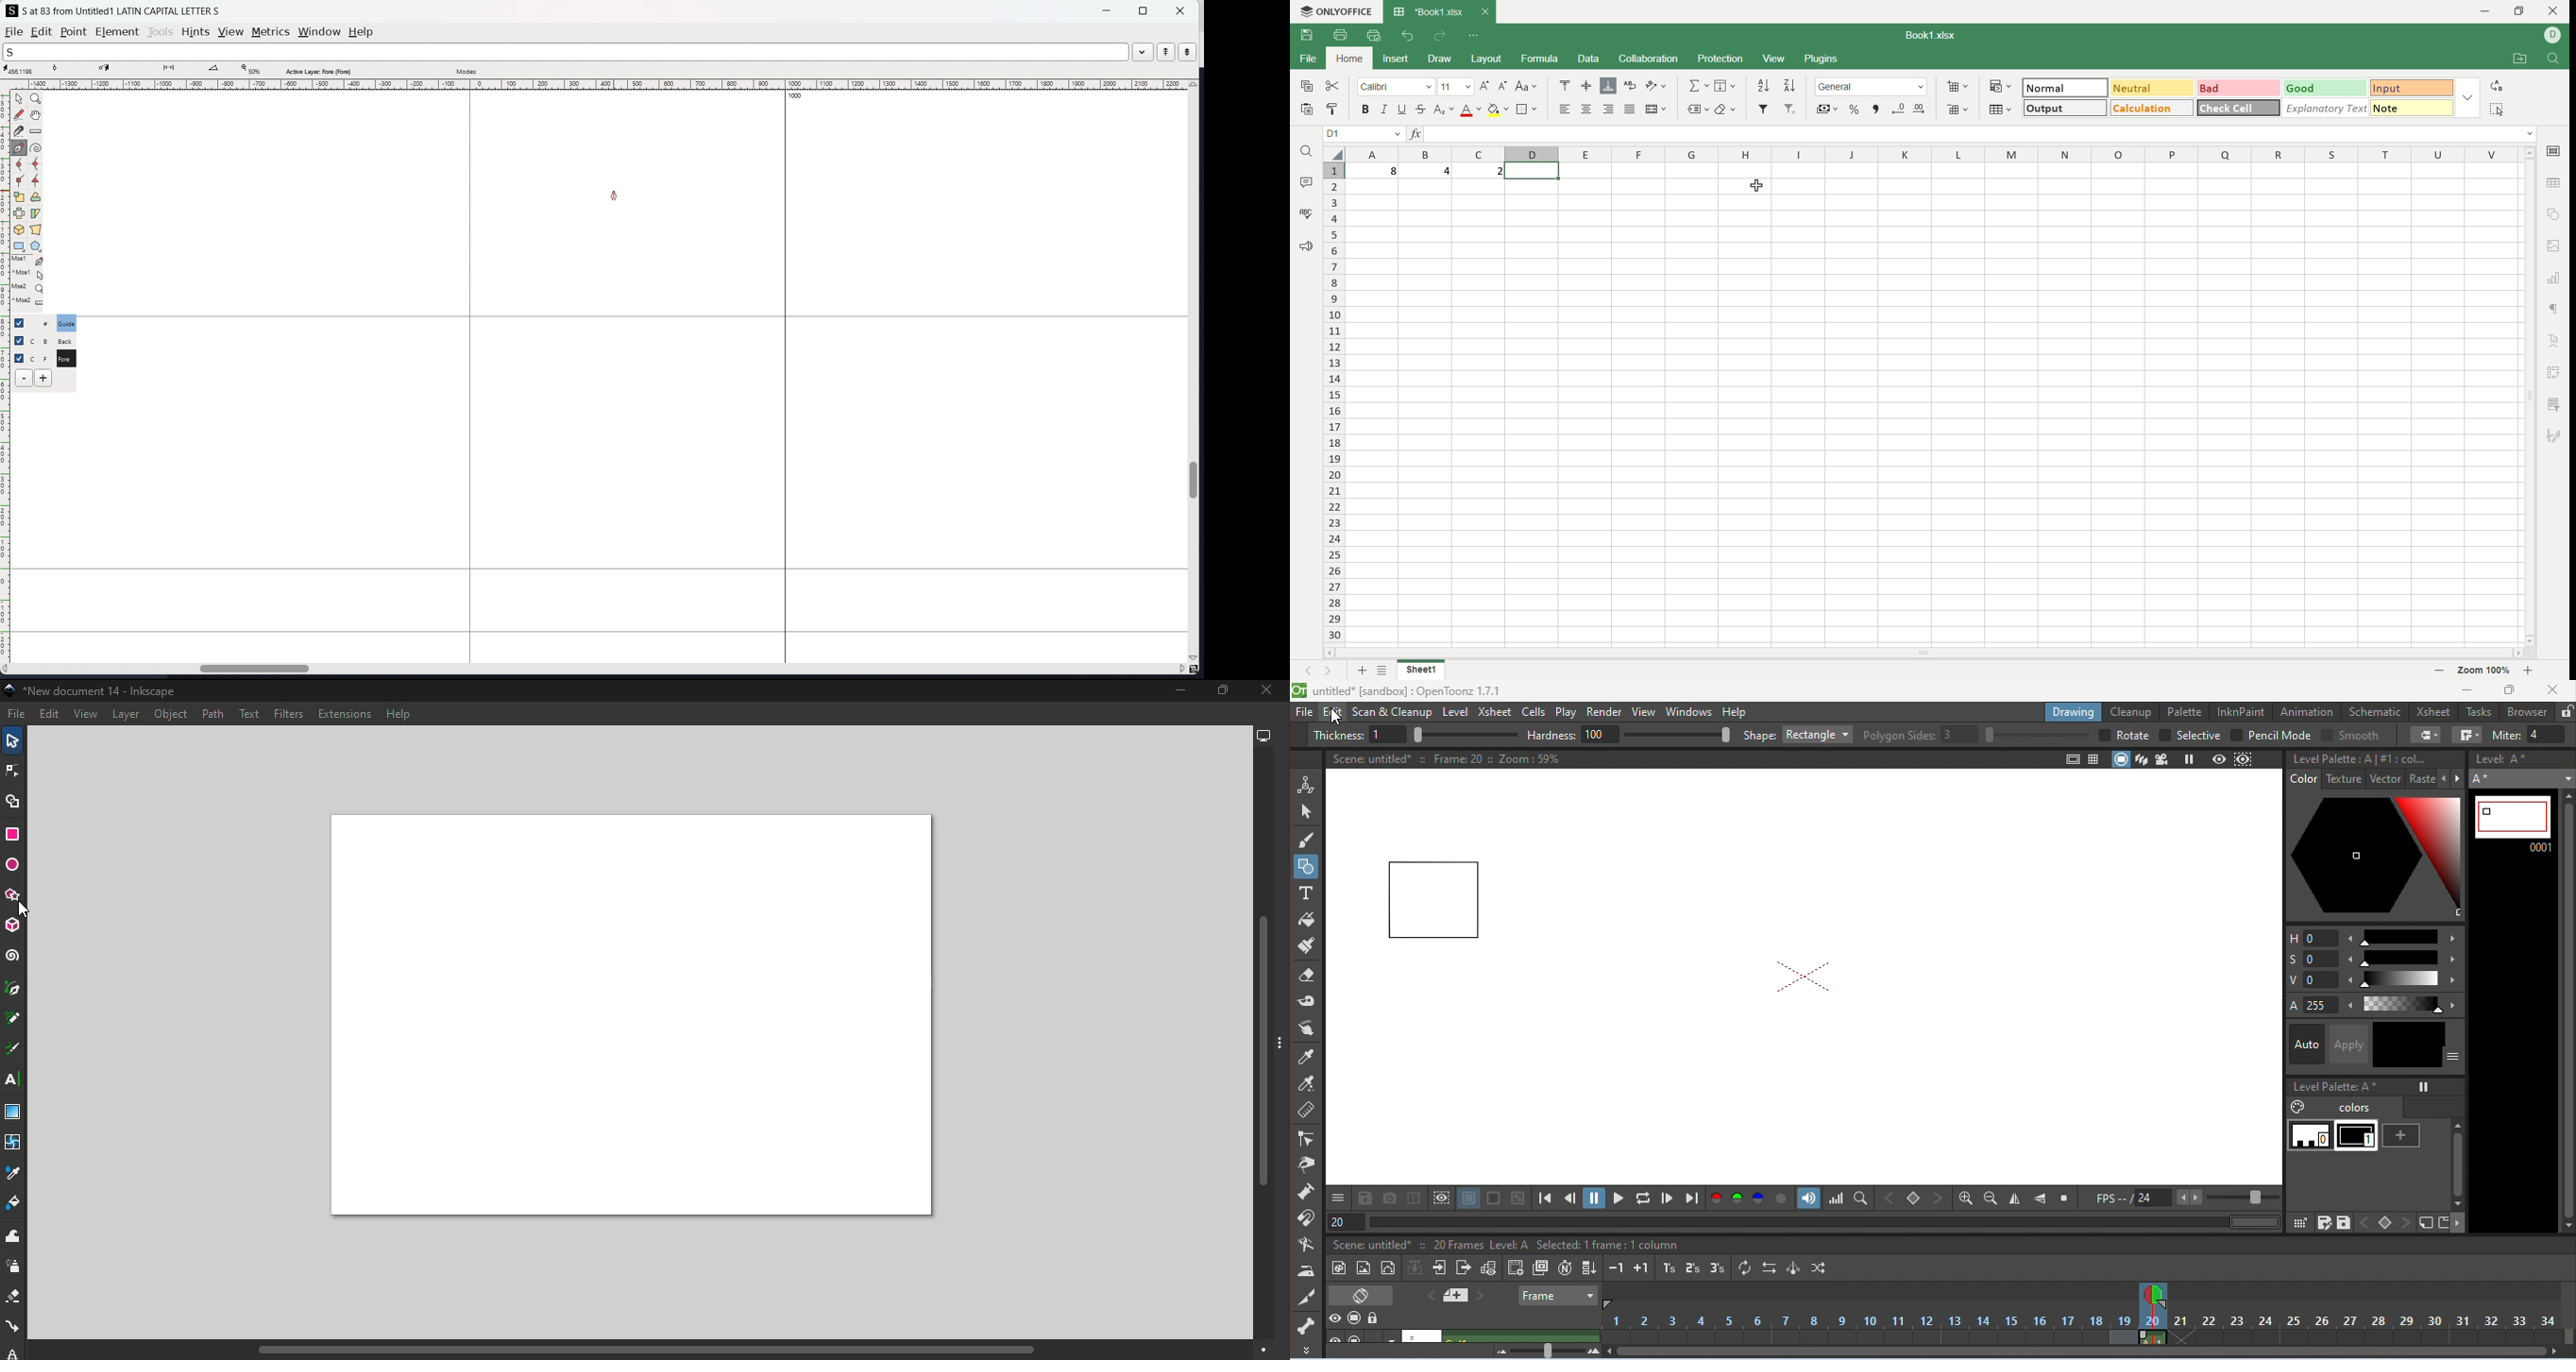 The image size is (2576, 1372). What do you see at coordinates (2554, 214) in the screenshot?
I see `object settings` at bounding box center [2554, 214].